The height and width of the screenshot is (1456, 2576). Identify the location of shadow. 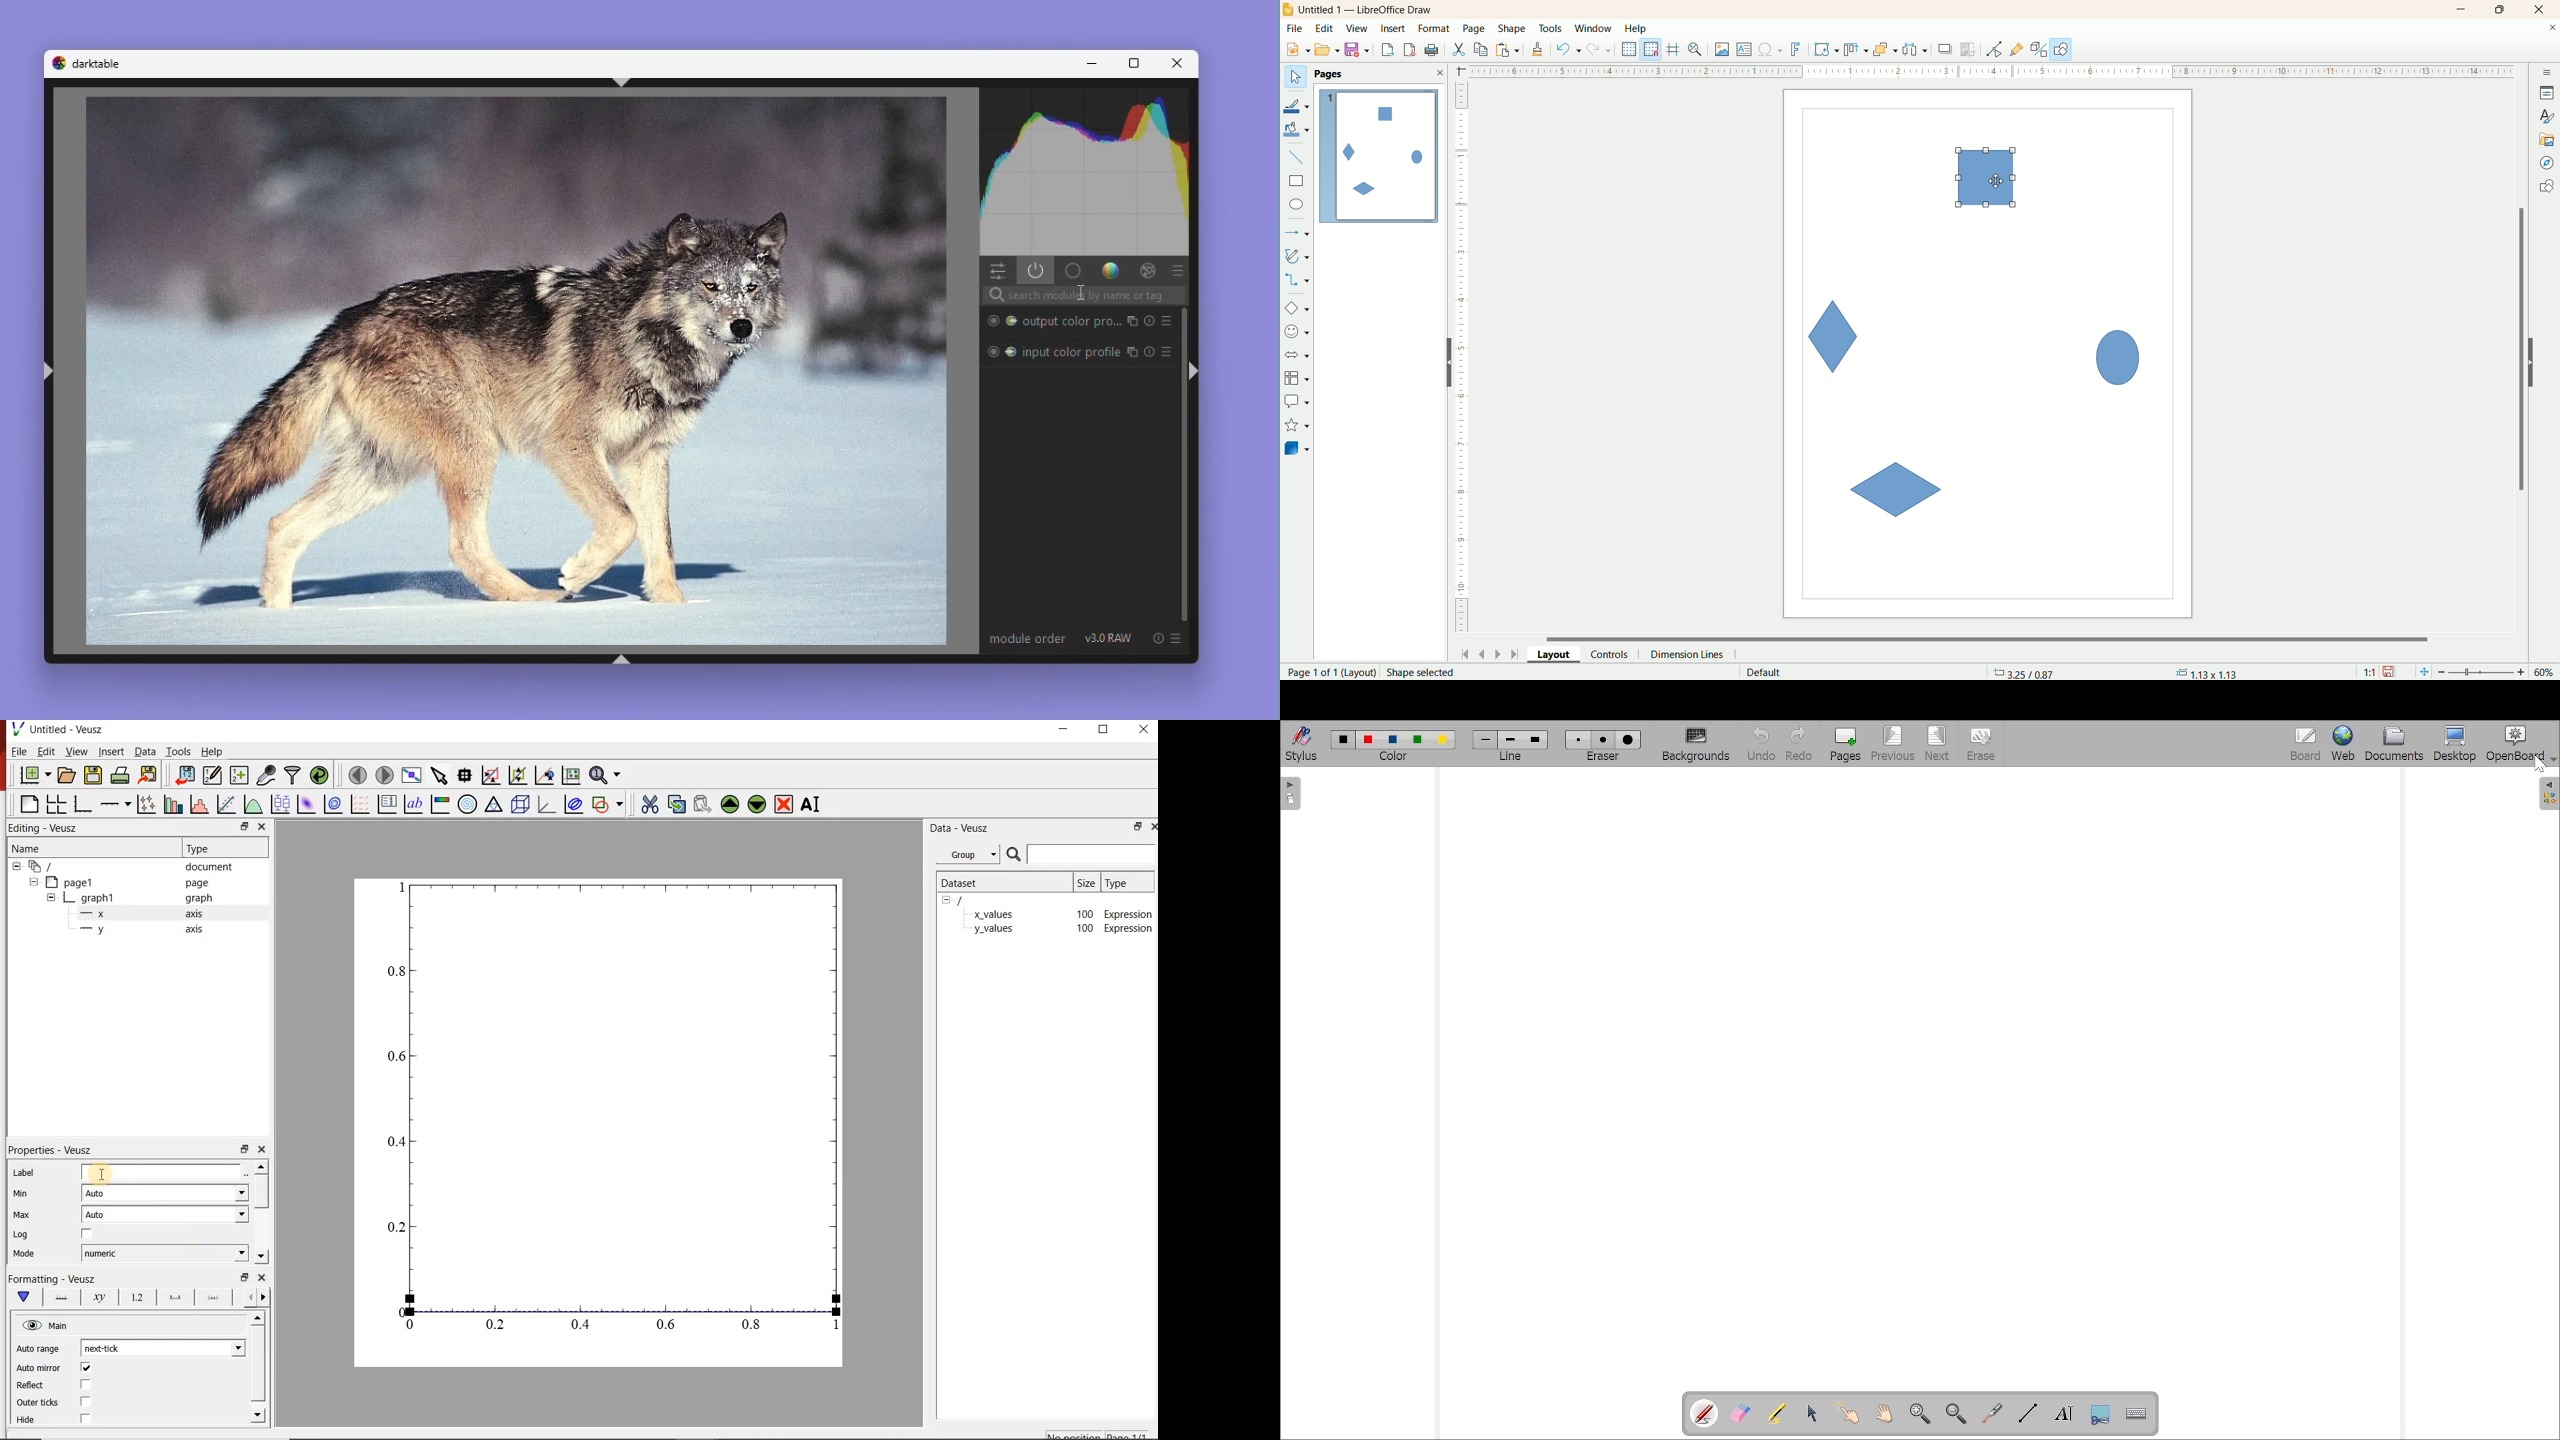
(1945, 49).